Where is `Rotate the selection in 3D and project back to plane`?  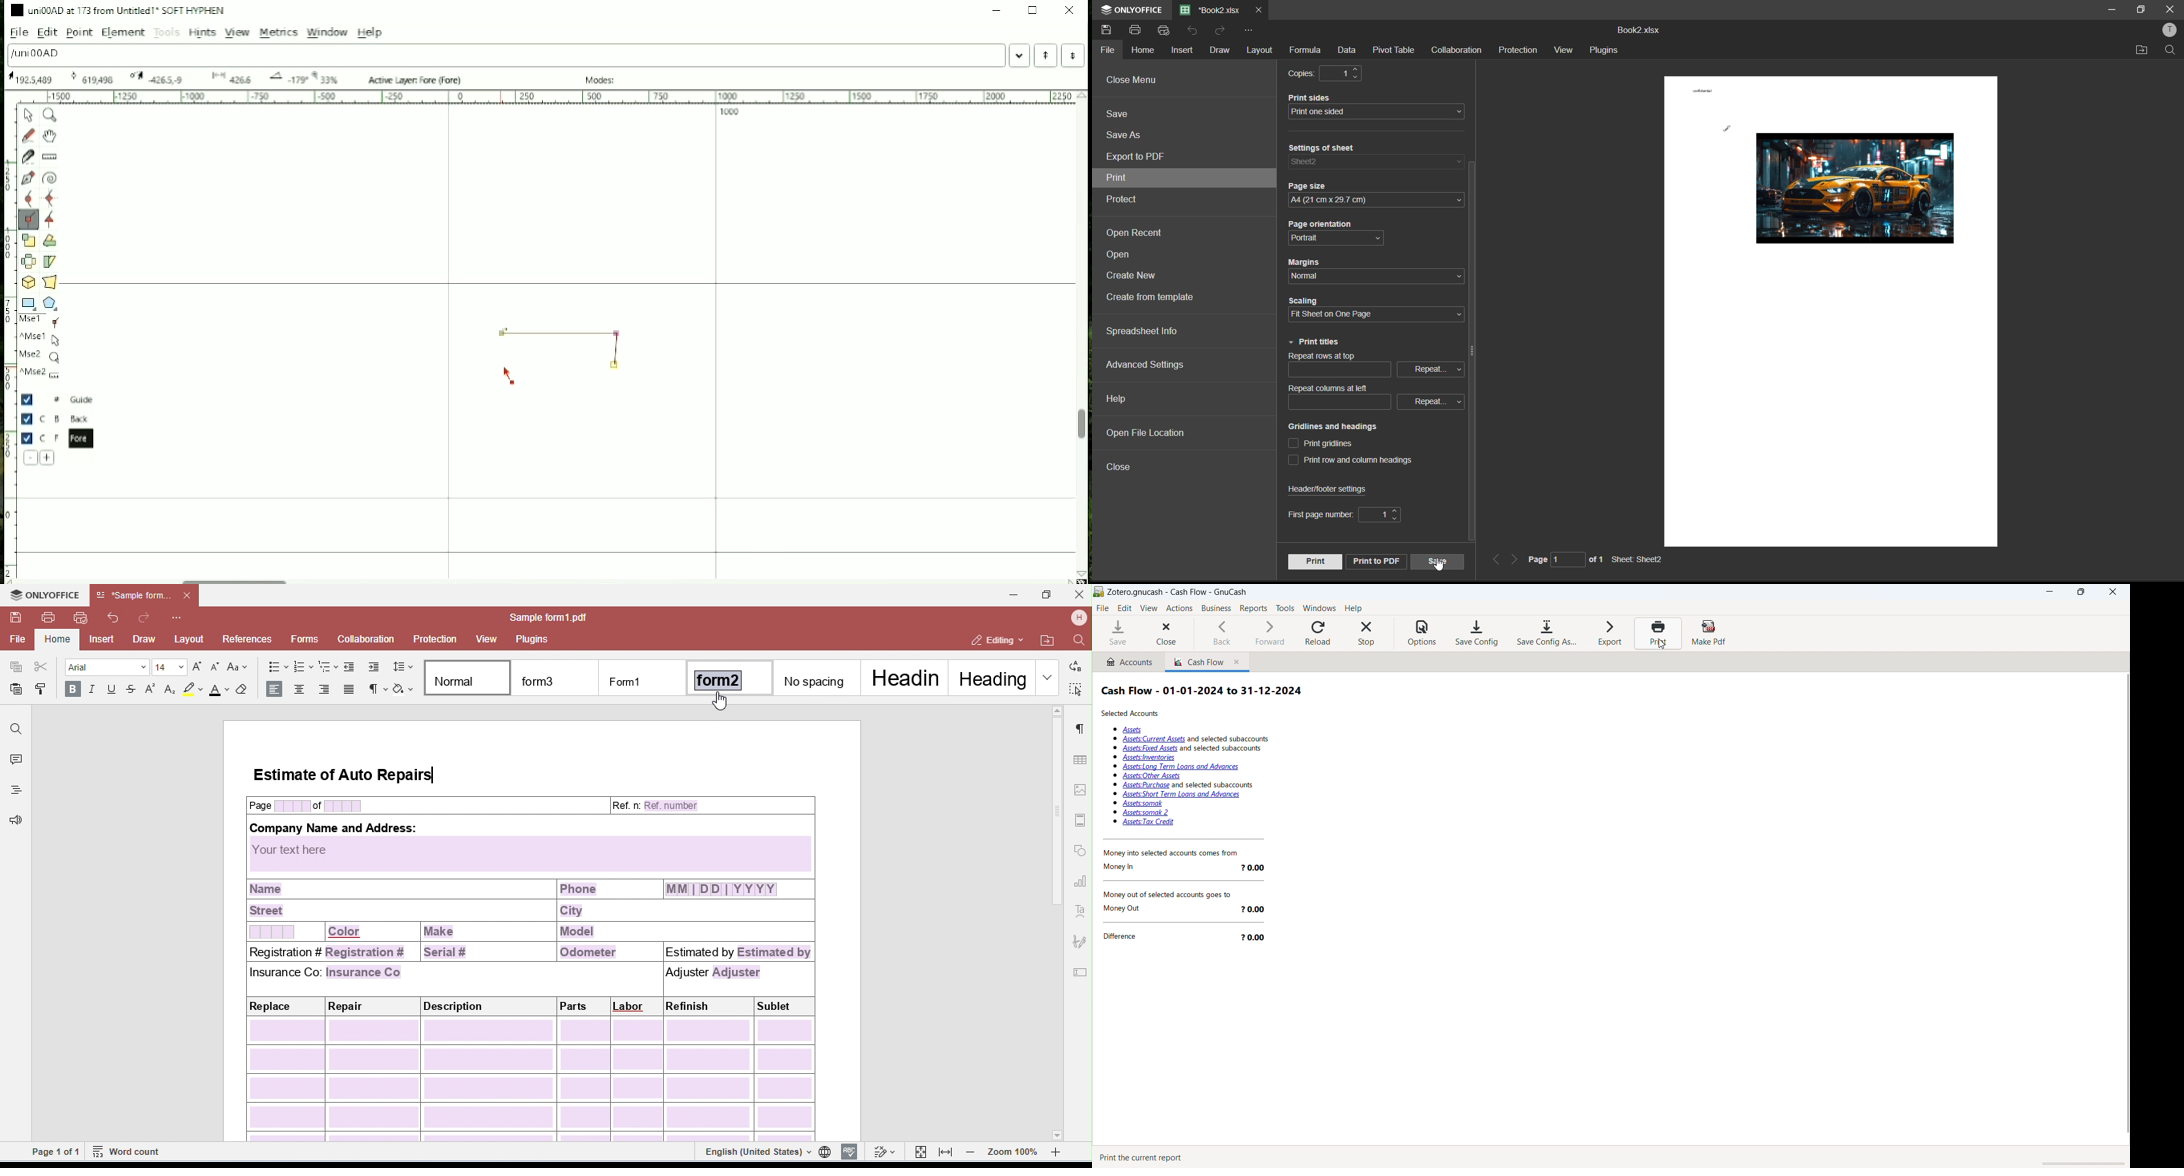
Rotate the selection in 3D and project back to plane is located at coordinates (28, 282).